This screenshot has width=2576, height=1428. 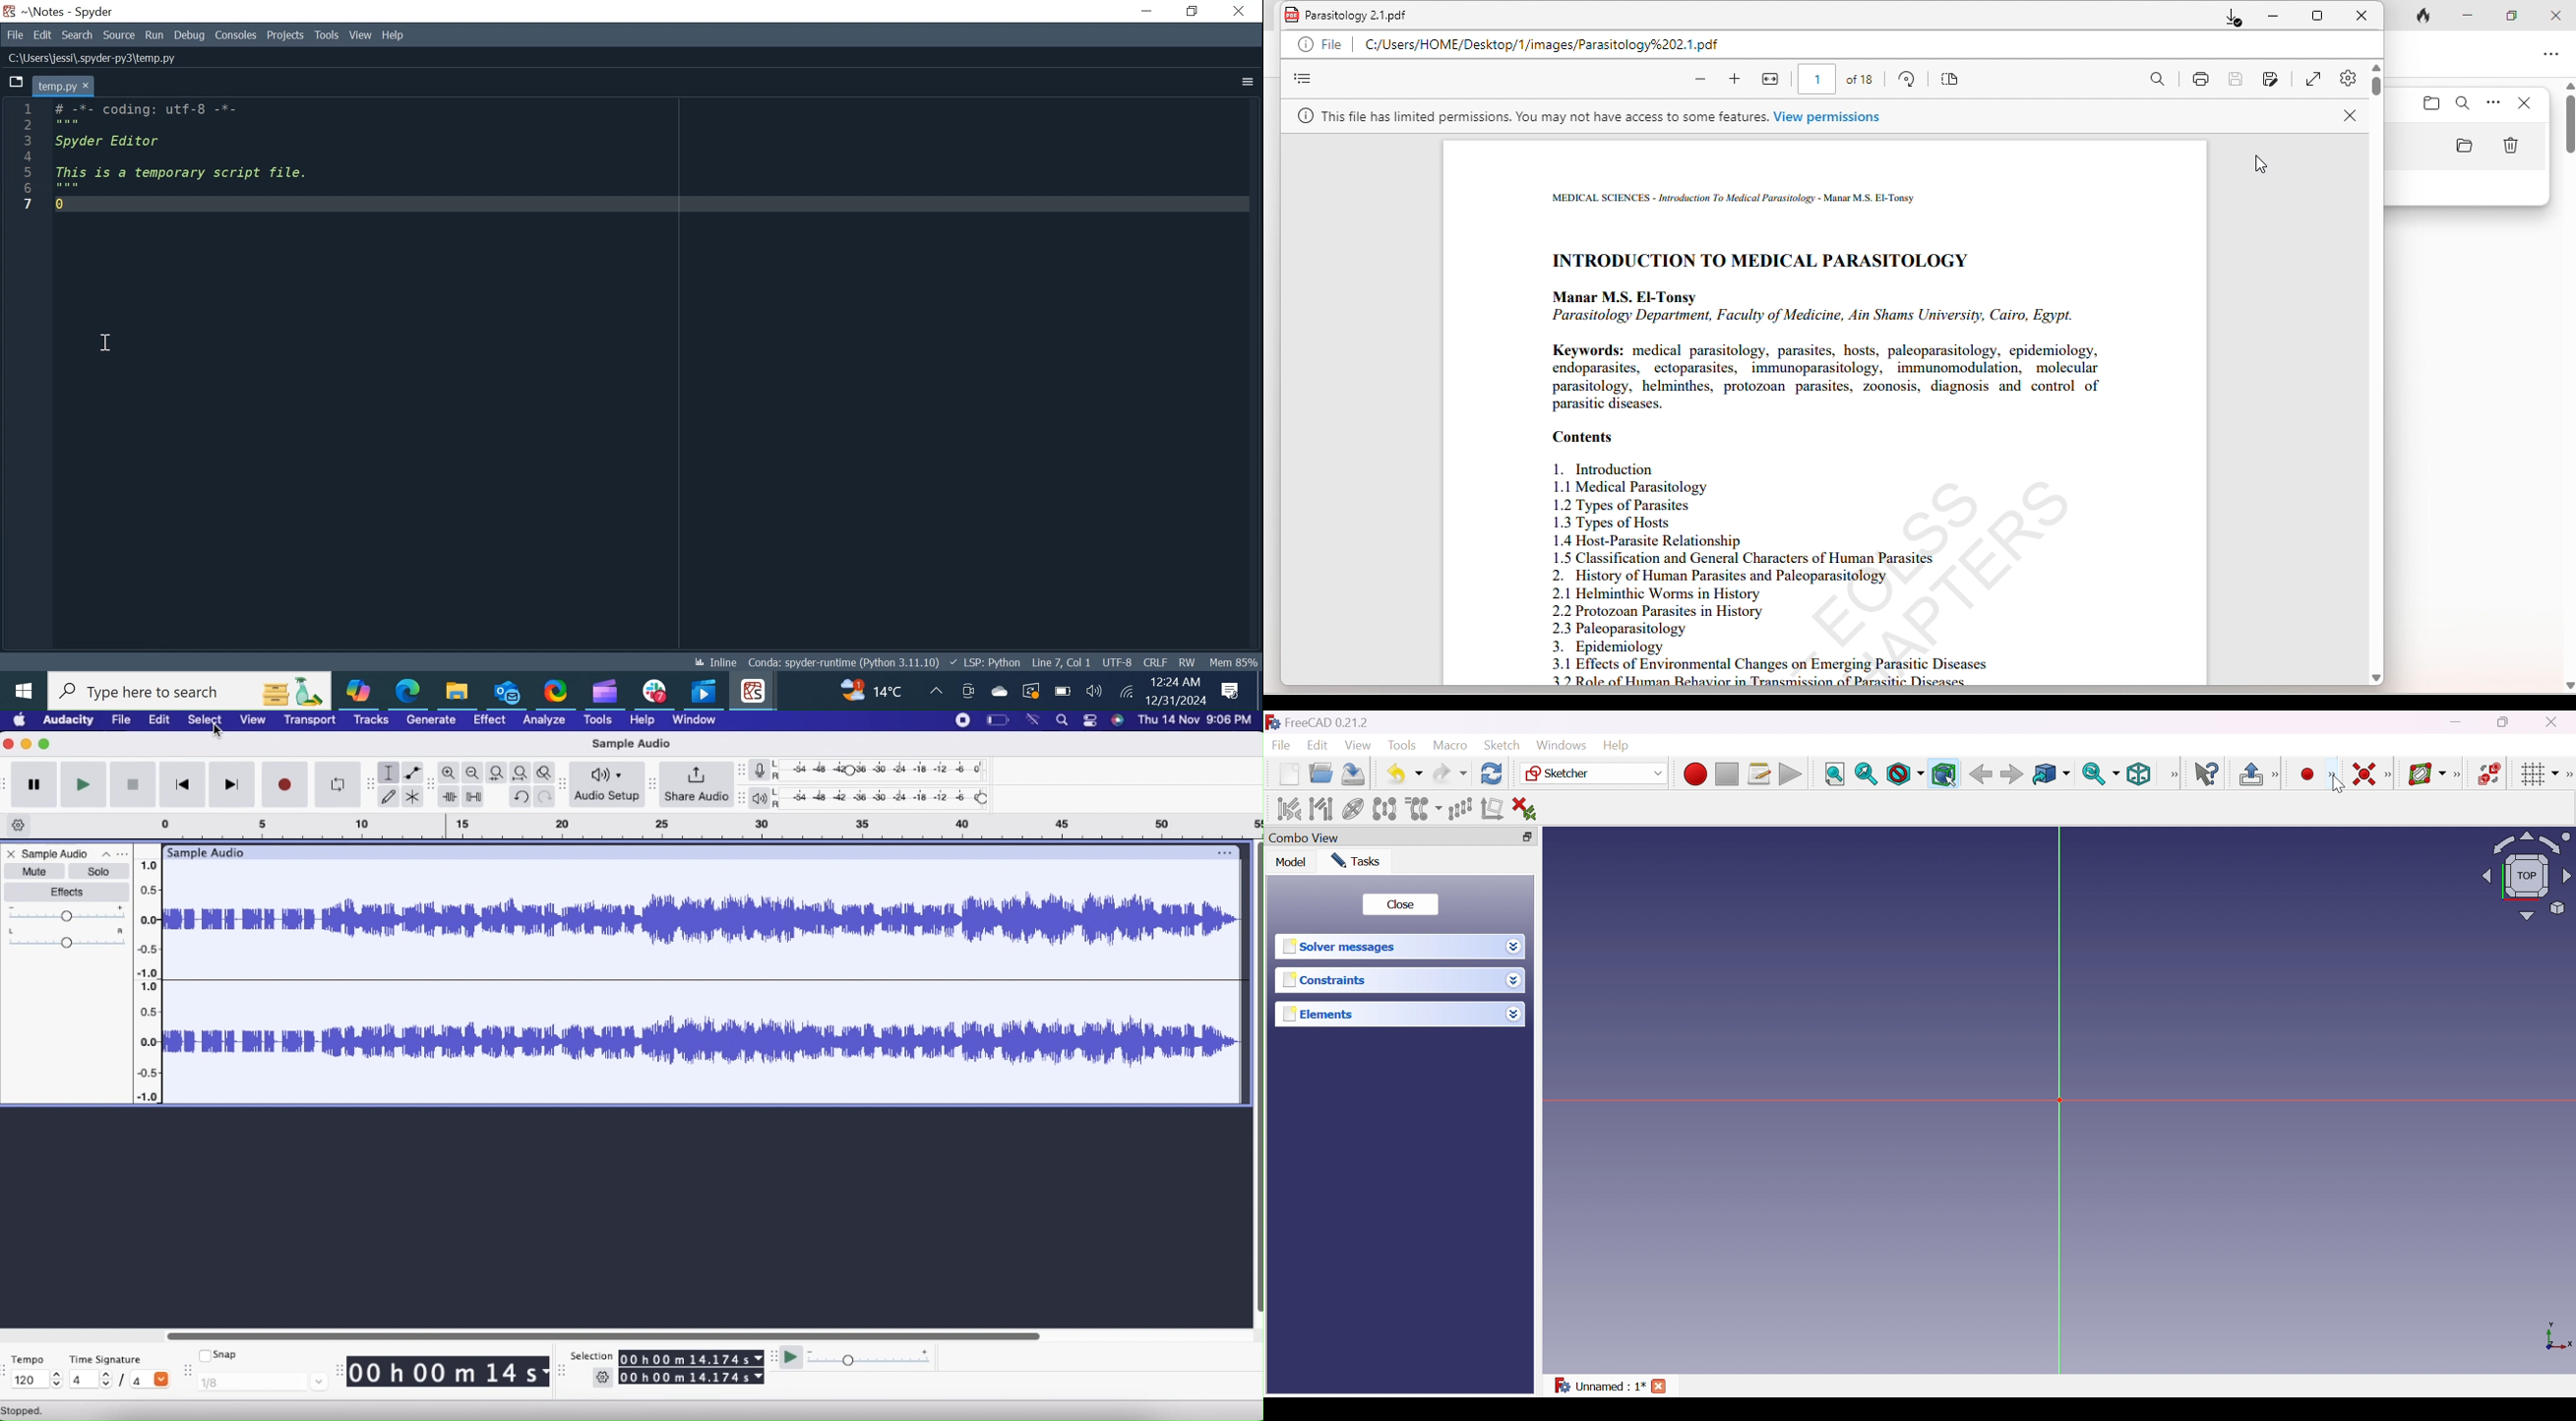 I want to click on Create point, so click(x=2309, y=775).